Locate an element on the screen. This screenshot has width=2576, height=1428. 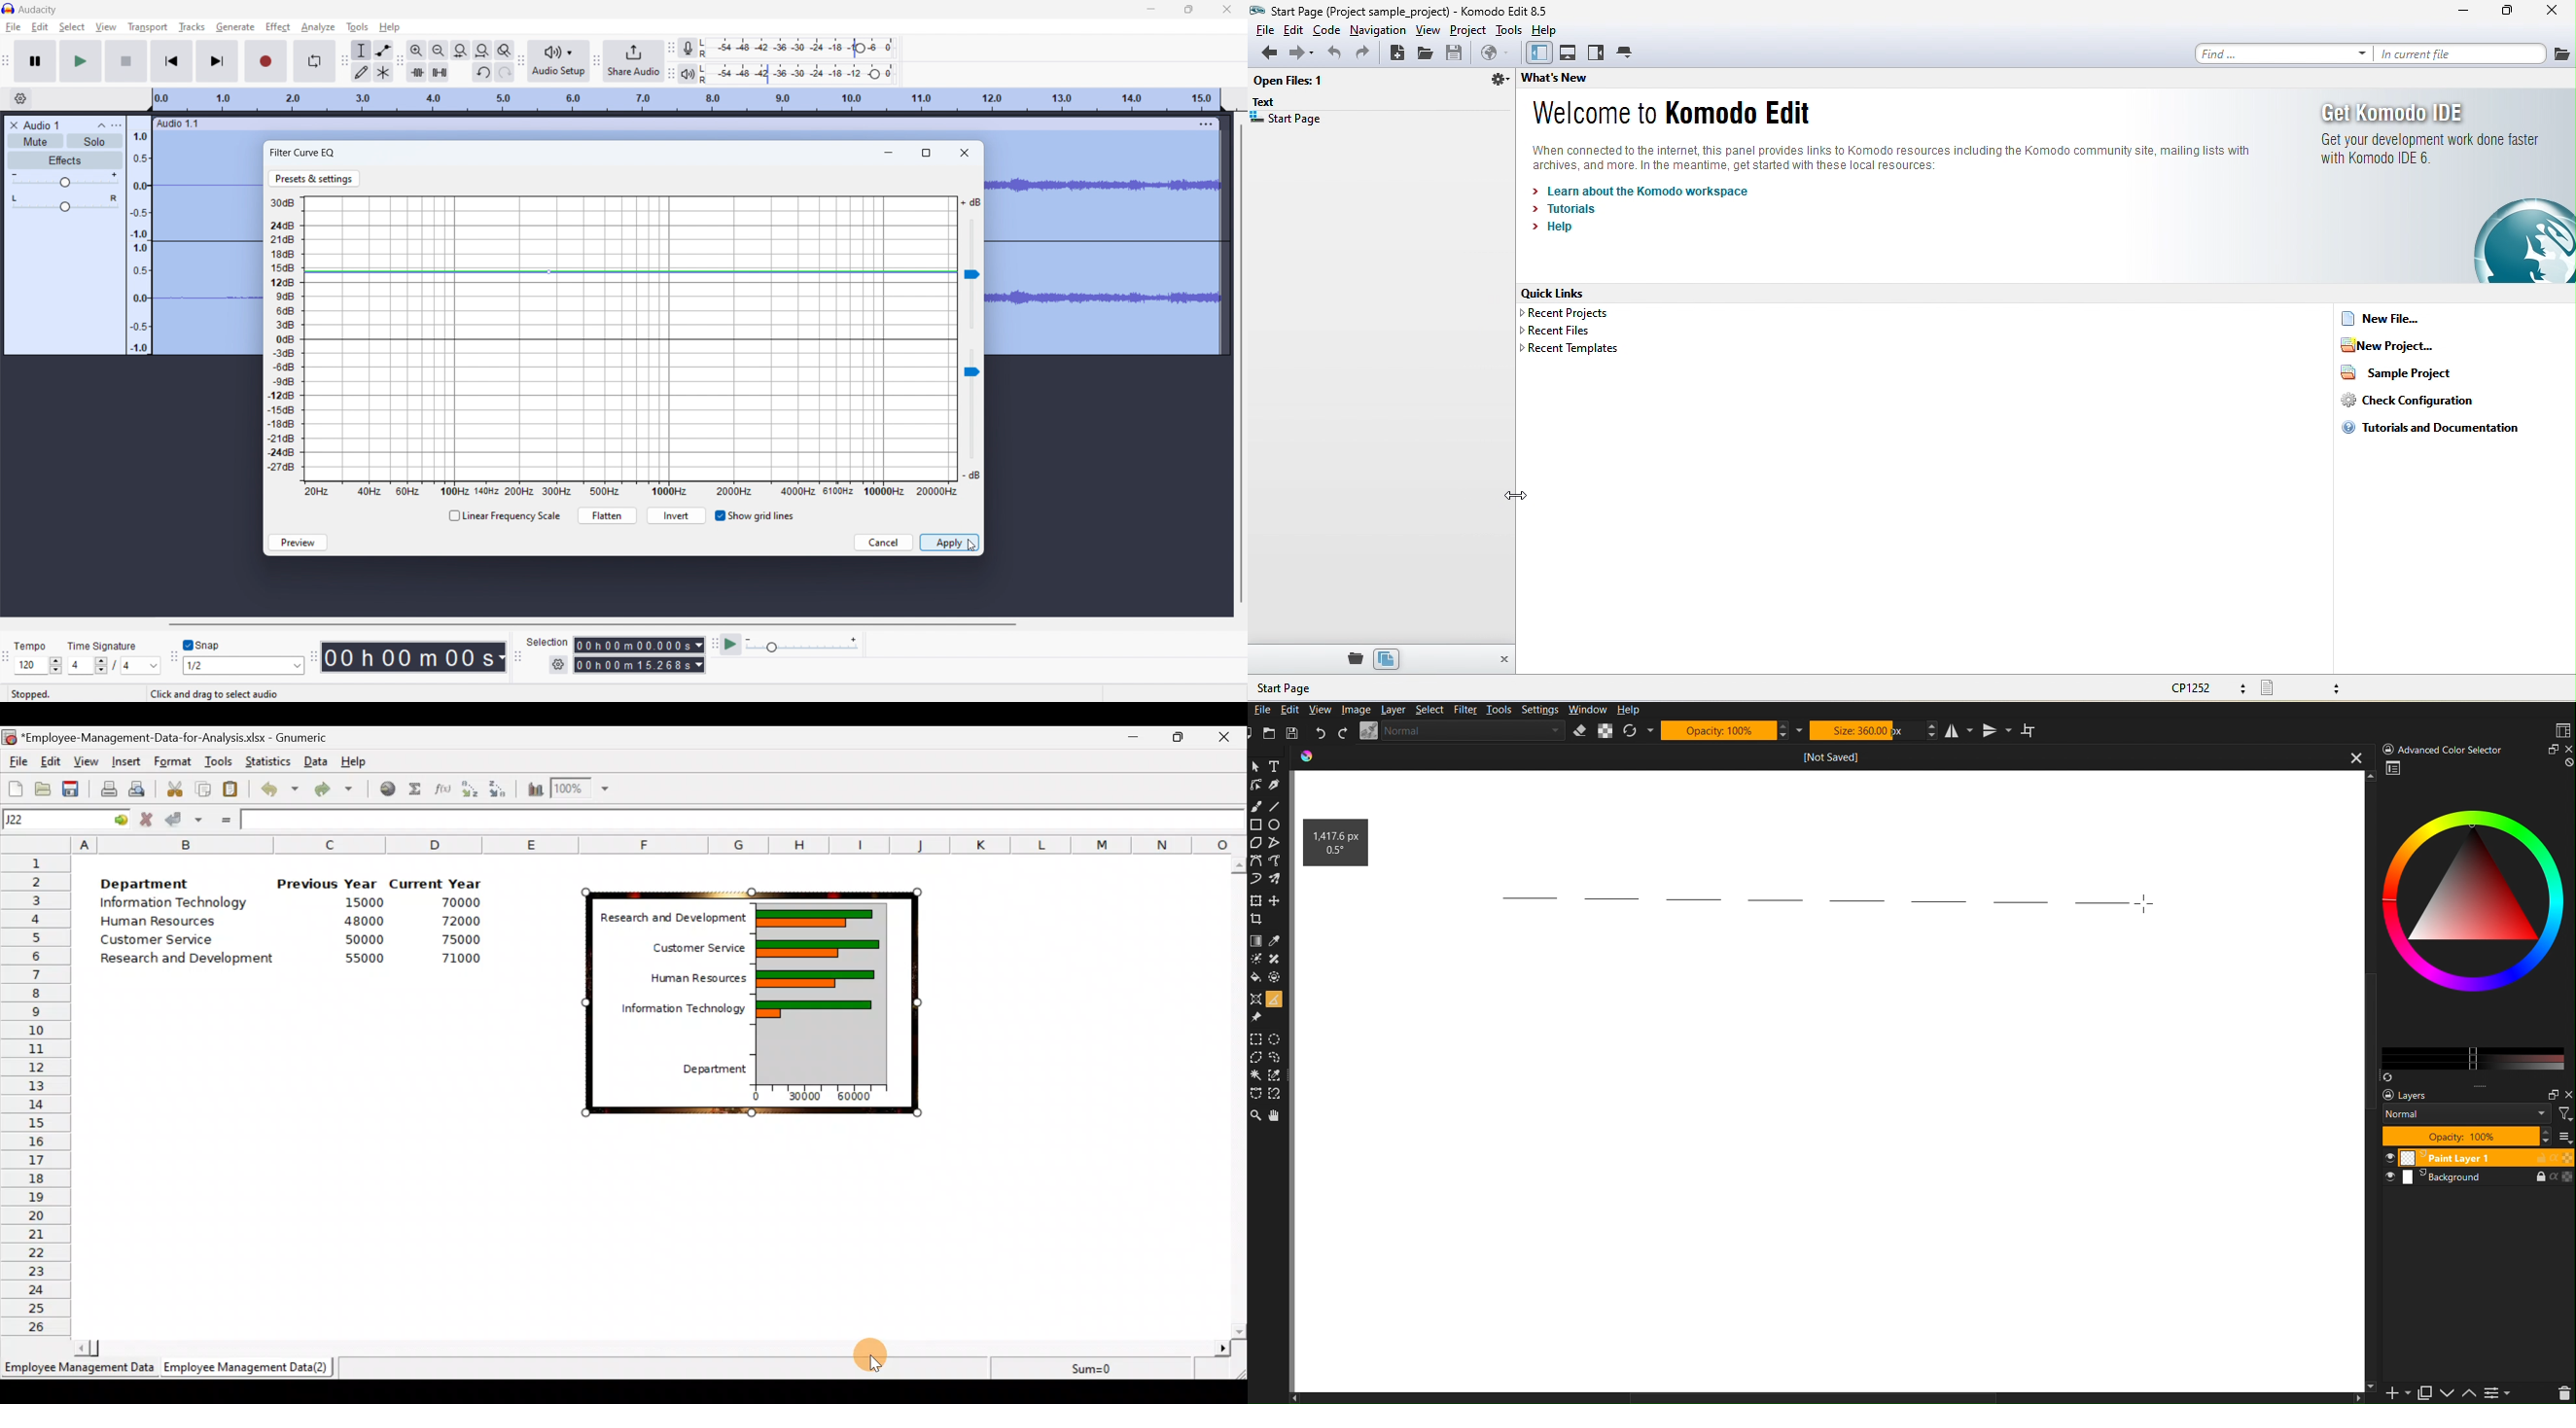
Minimize is located at coordinates (1134, 736).